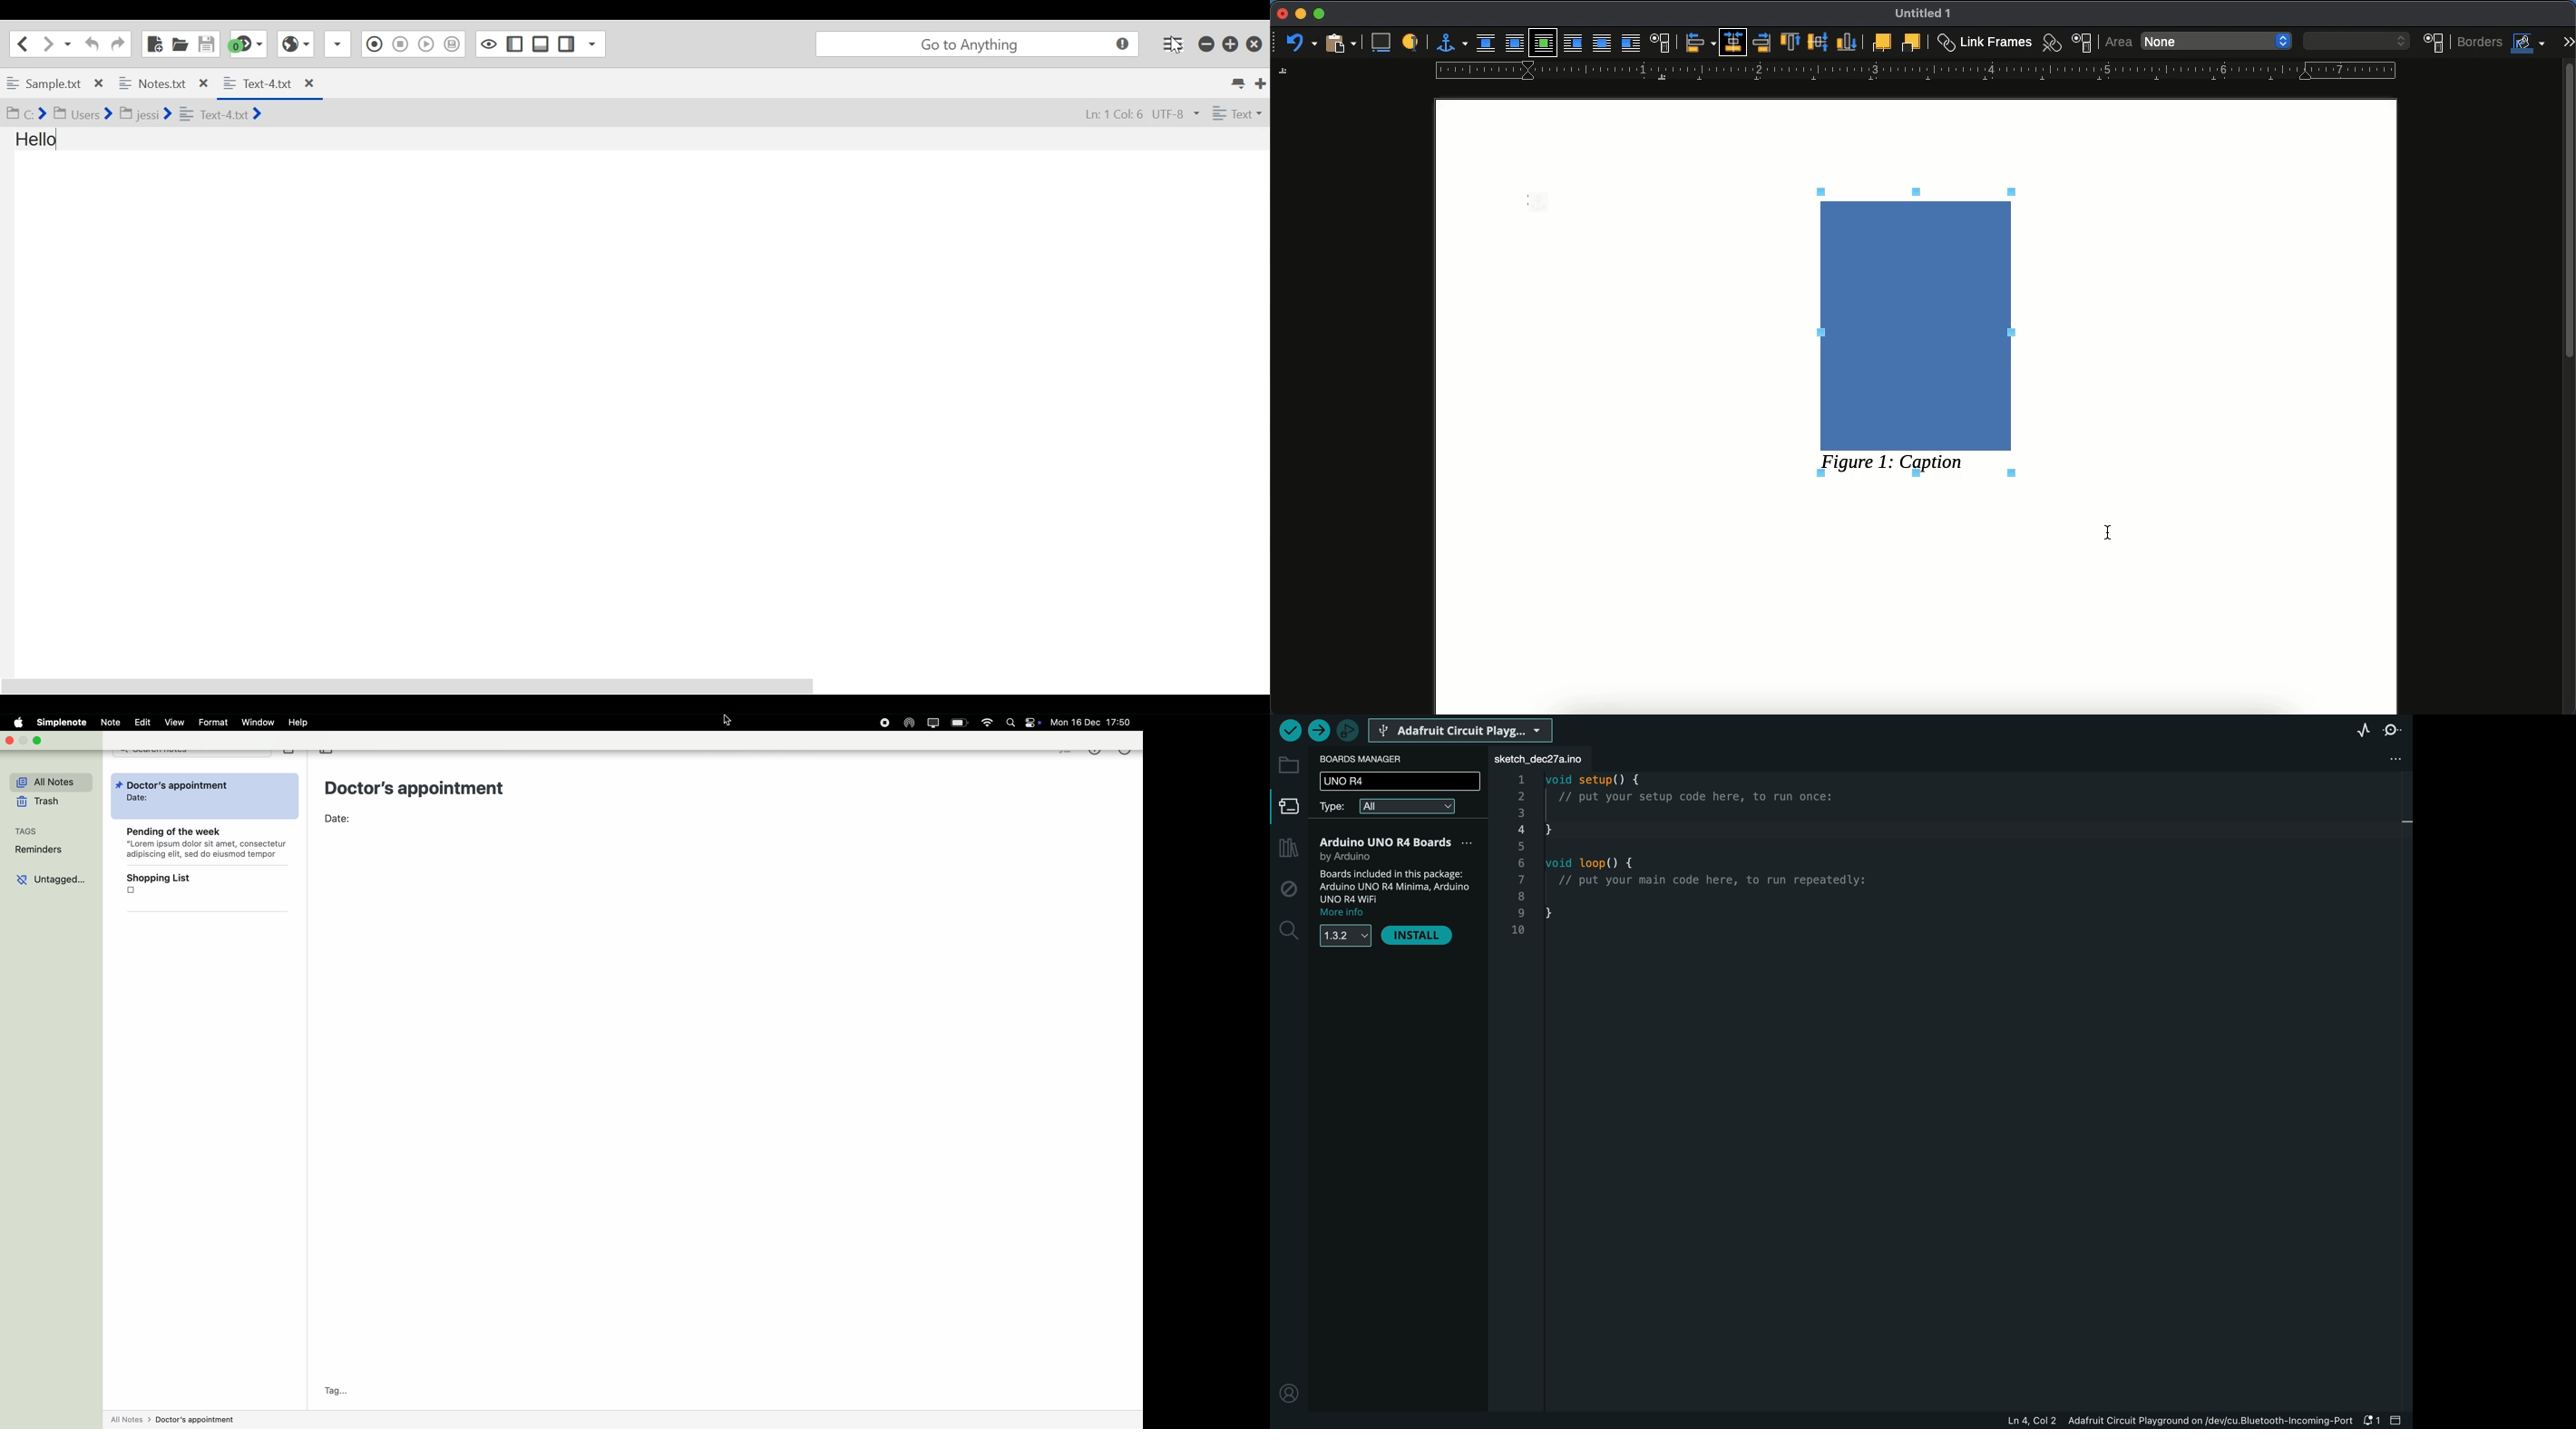 This screenshot has width=2576, height=1456. I want to click on doctor's appointment pined to top, so click(204, 797).